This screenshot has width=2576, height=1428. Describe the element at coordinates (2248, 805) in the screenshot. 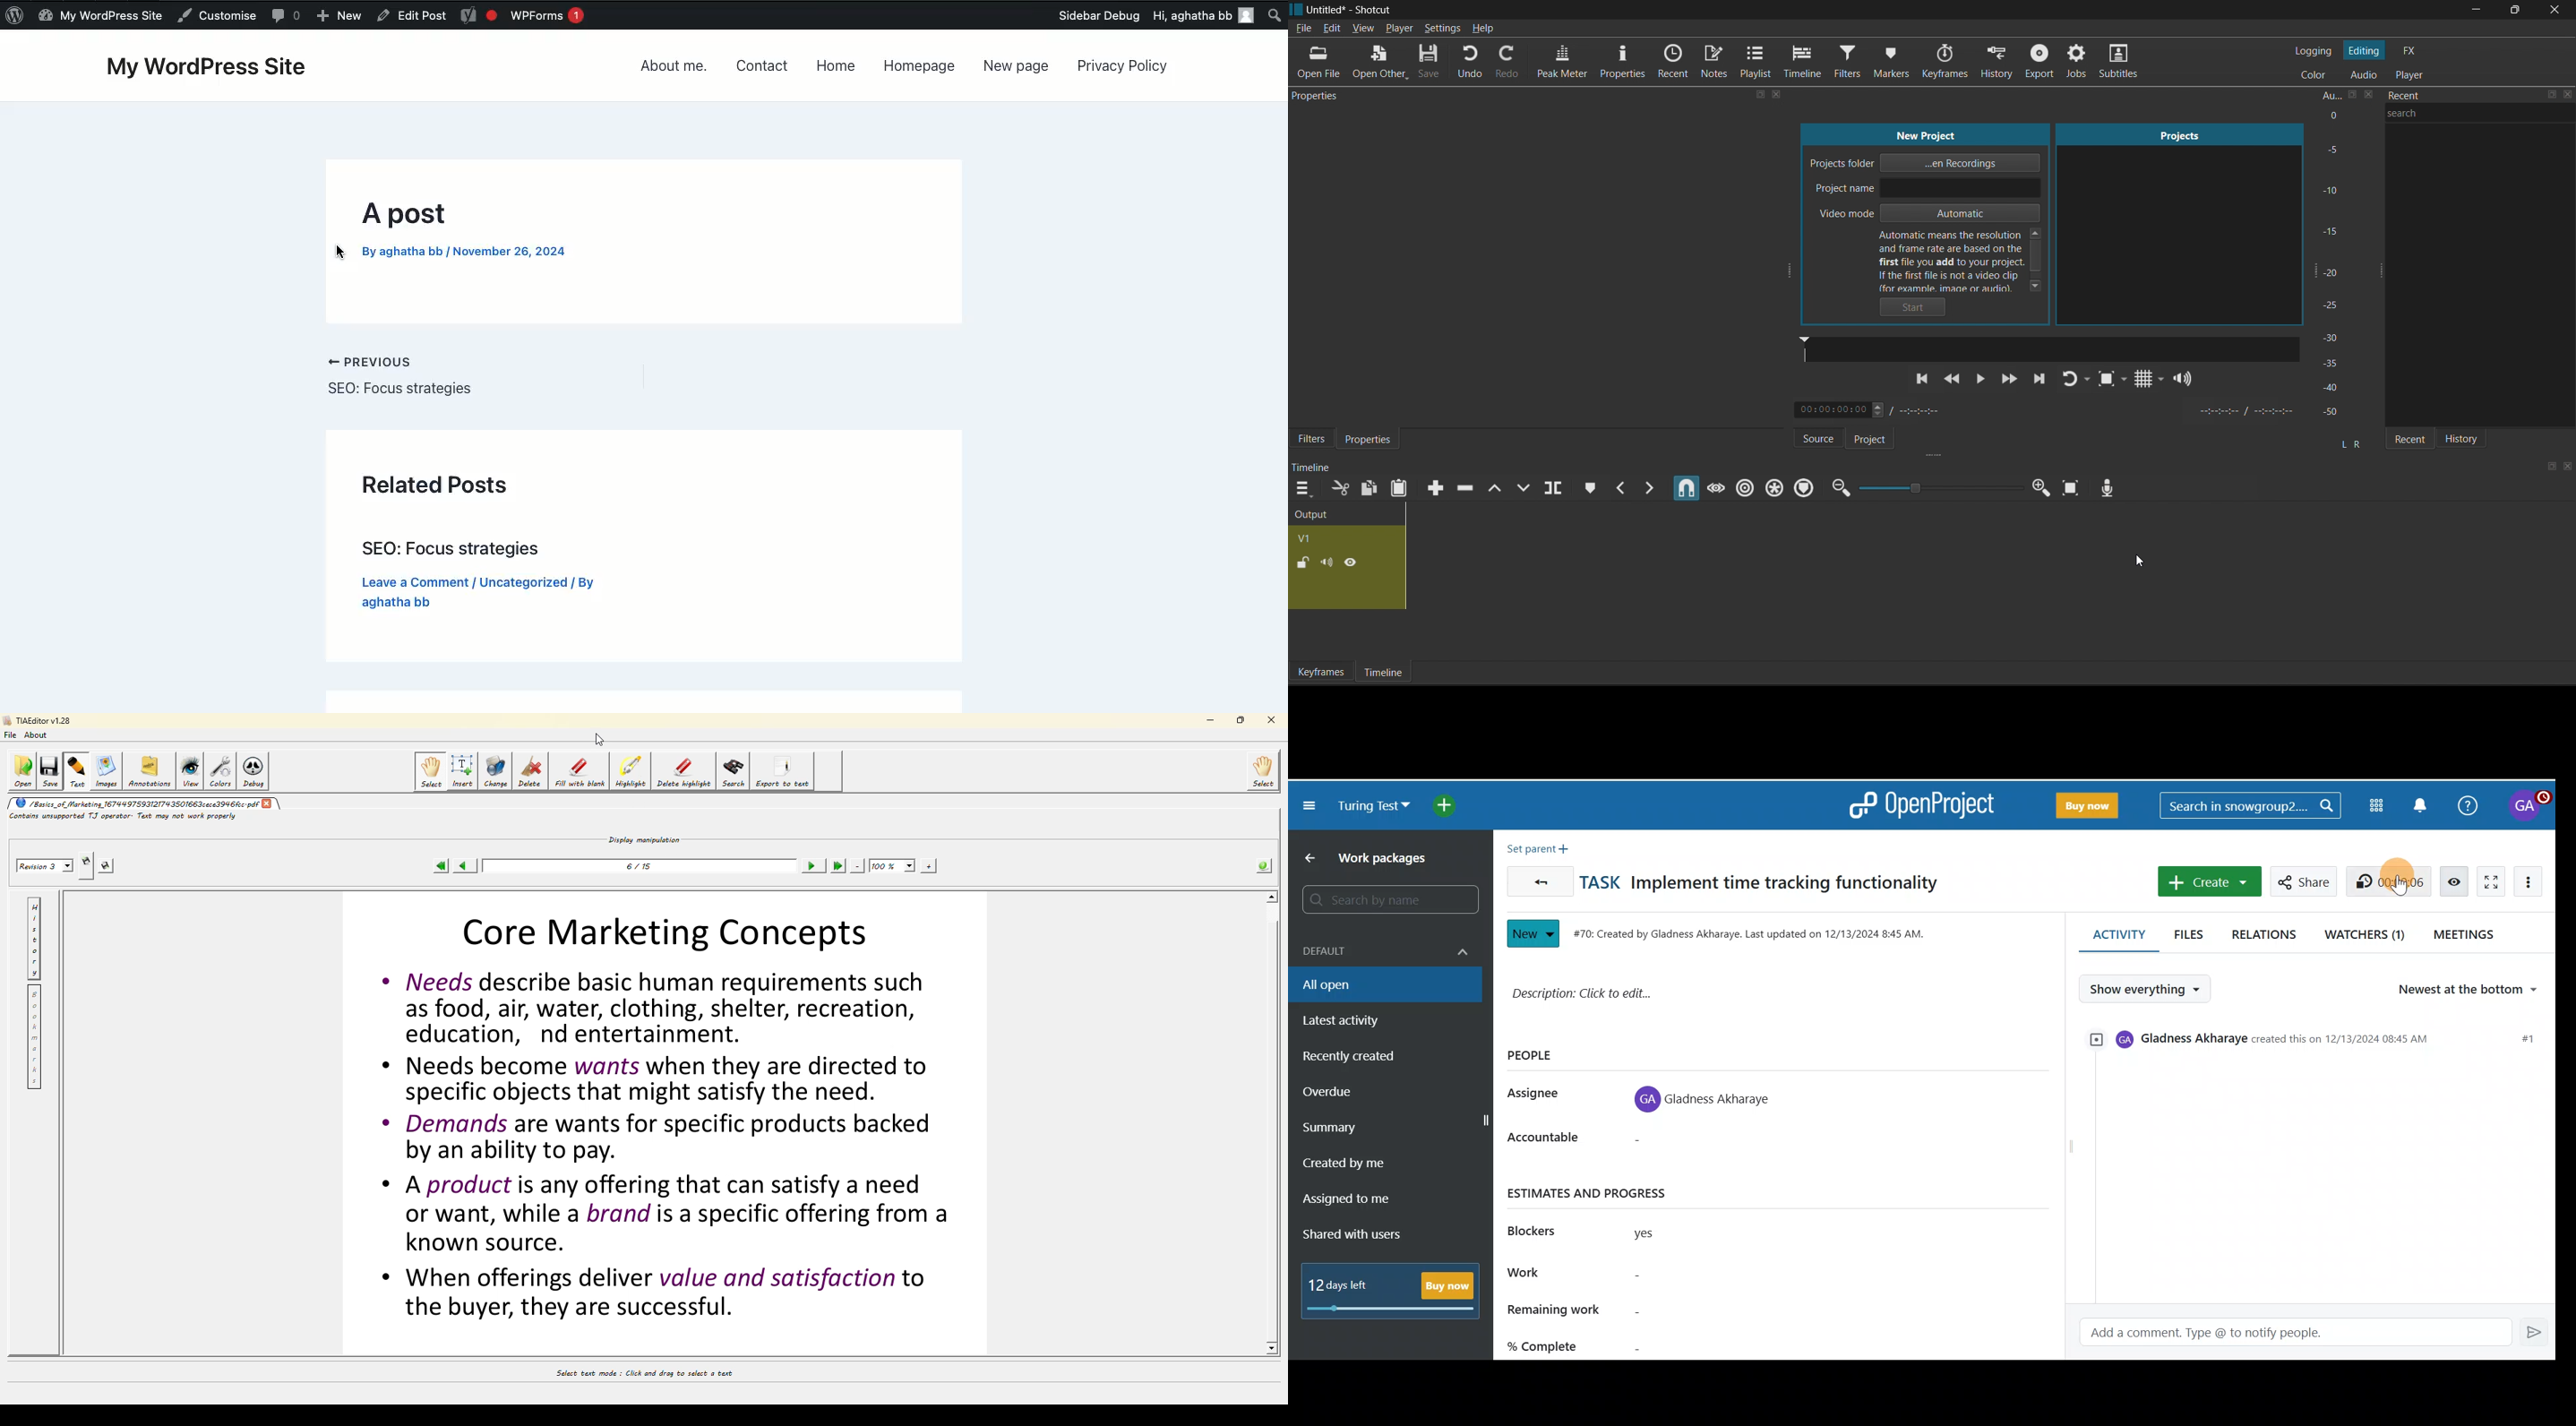

I see `Search in snowgroup2.. ` at that location.